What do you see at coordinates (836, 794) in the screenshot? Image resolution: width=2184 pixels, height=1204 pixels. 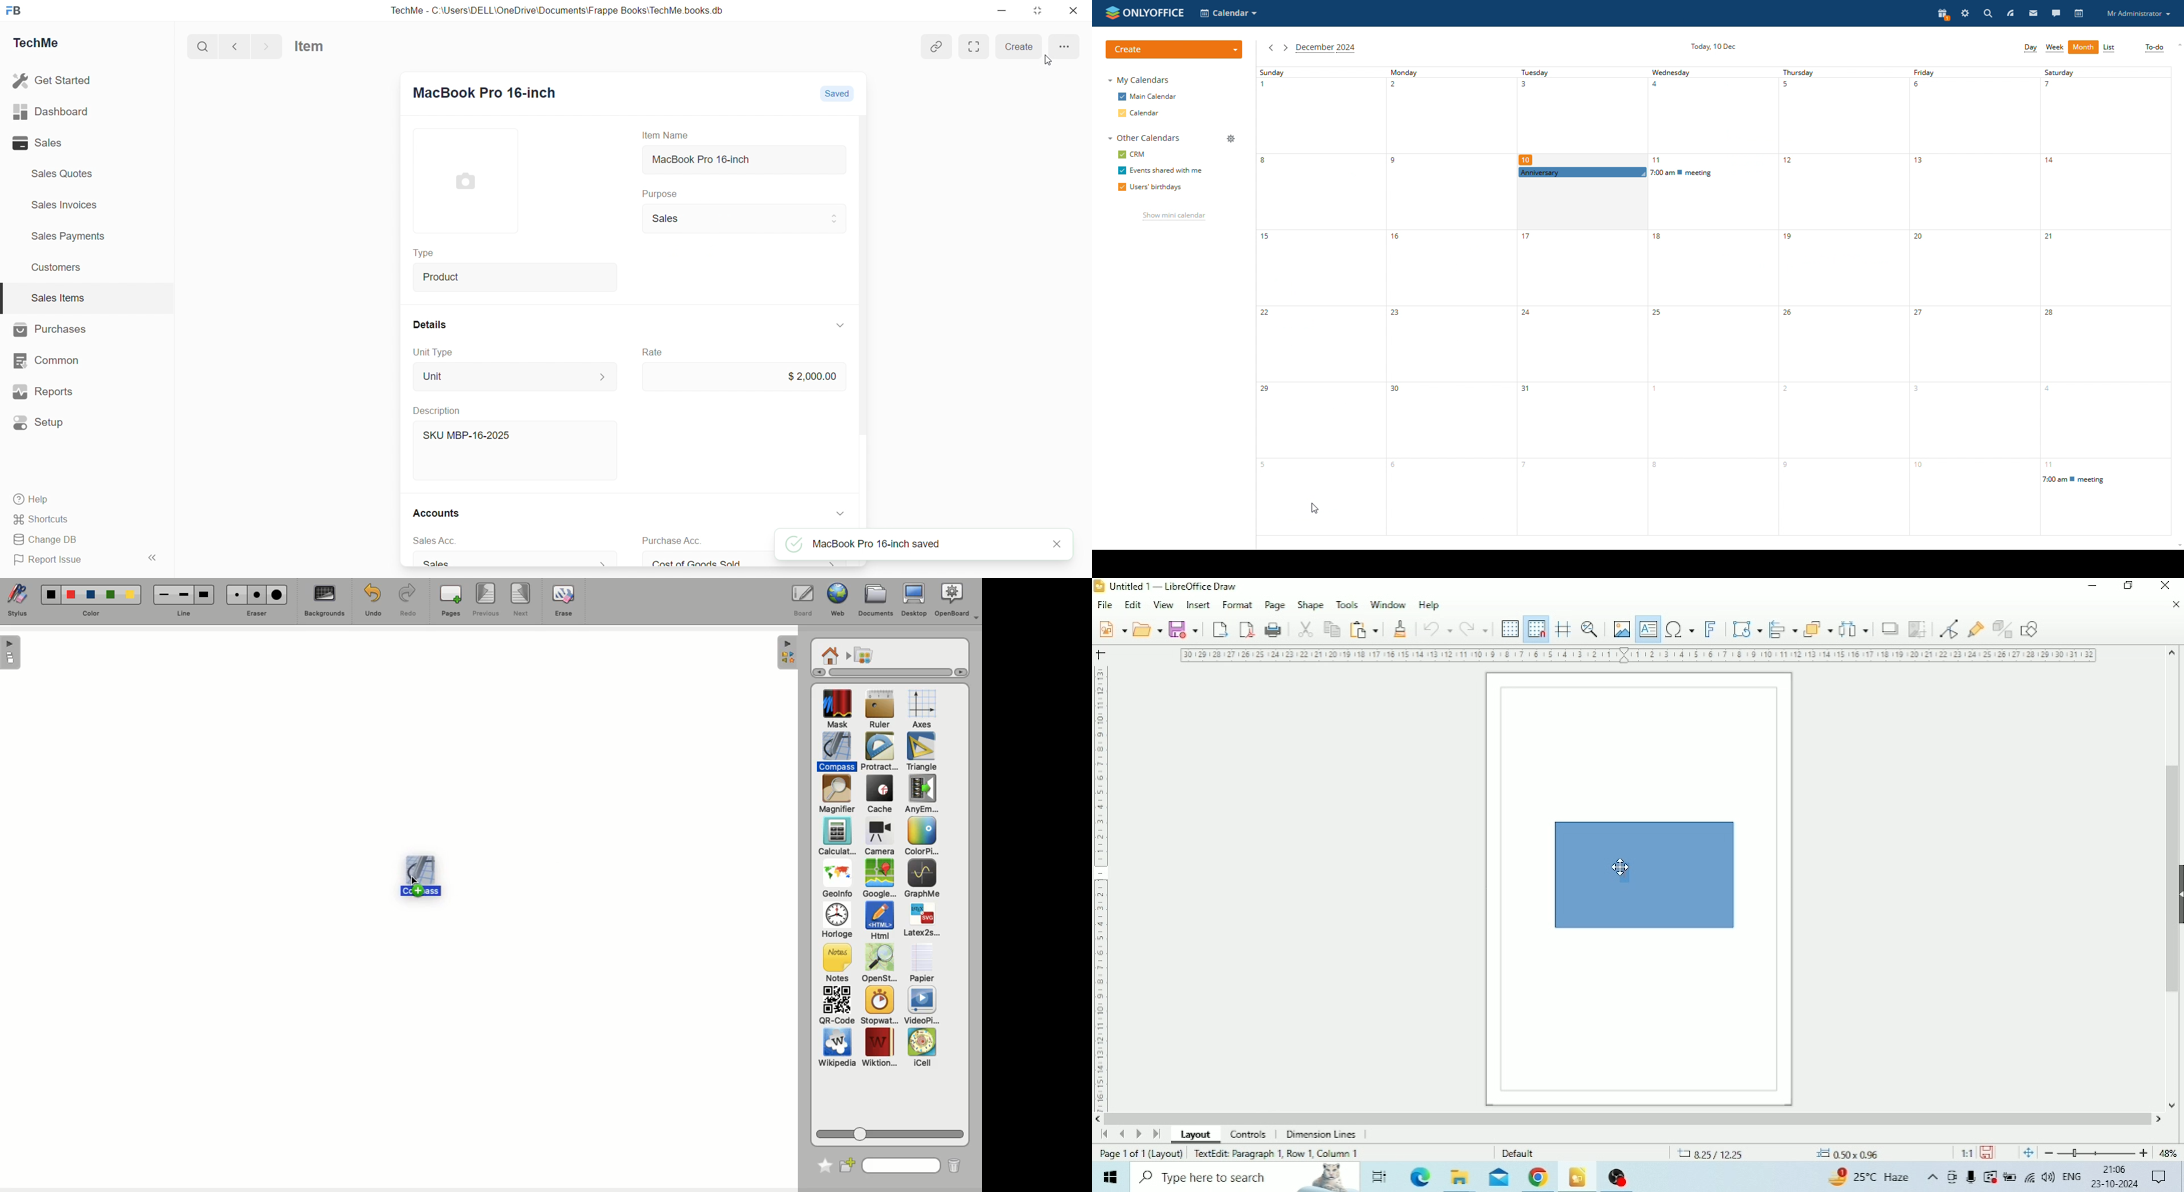 I see `Magnifier` at bounding box center [836, 794].